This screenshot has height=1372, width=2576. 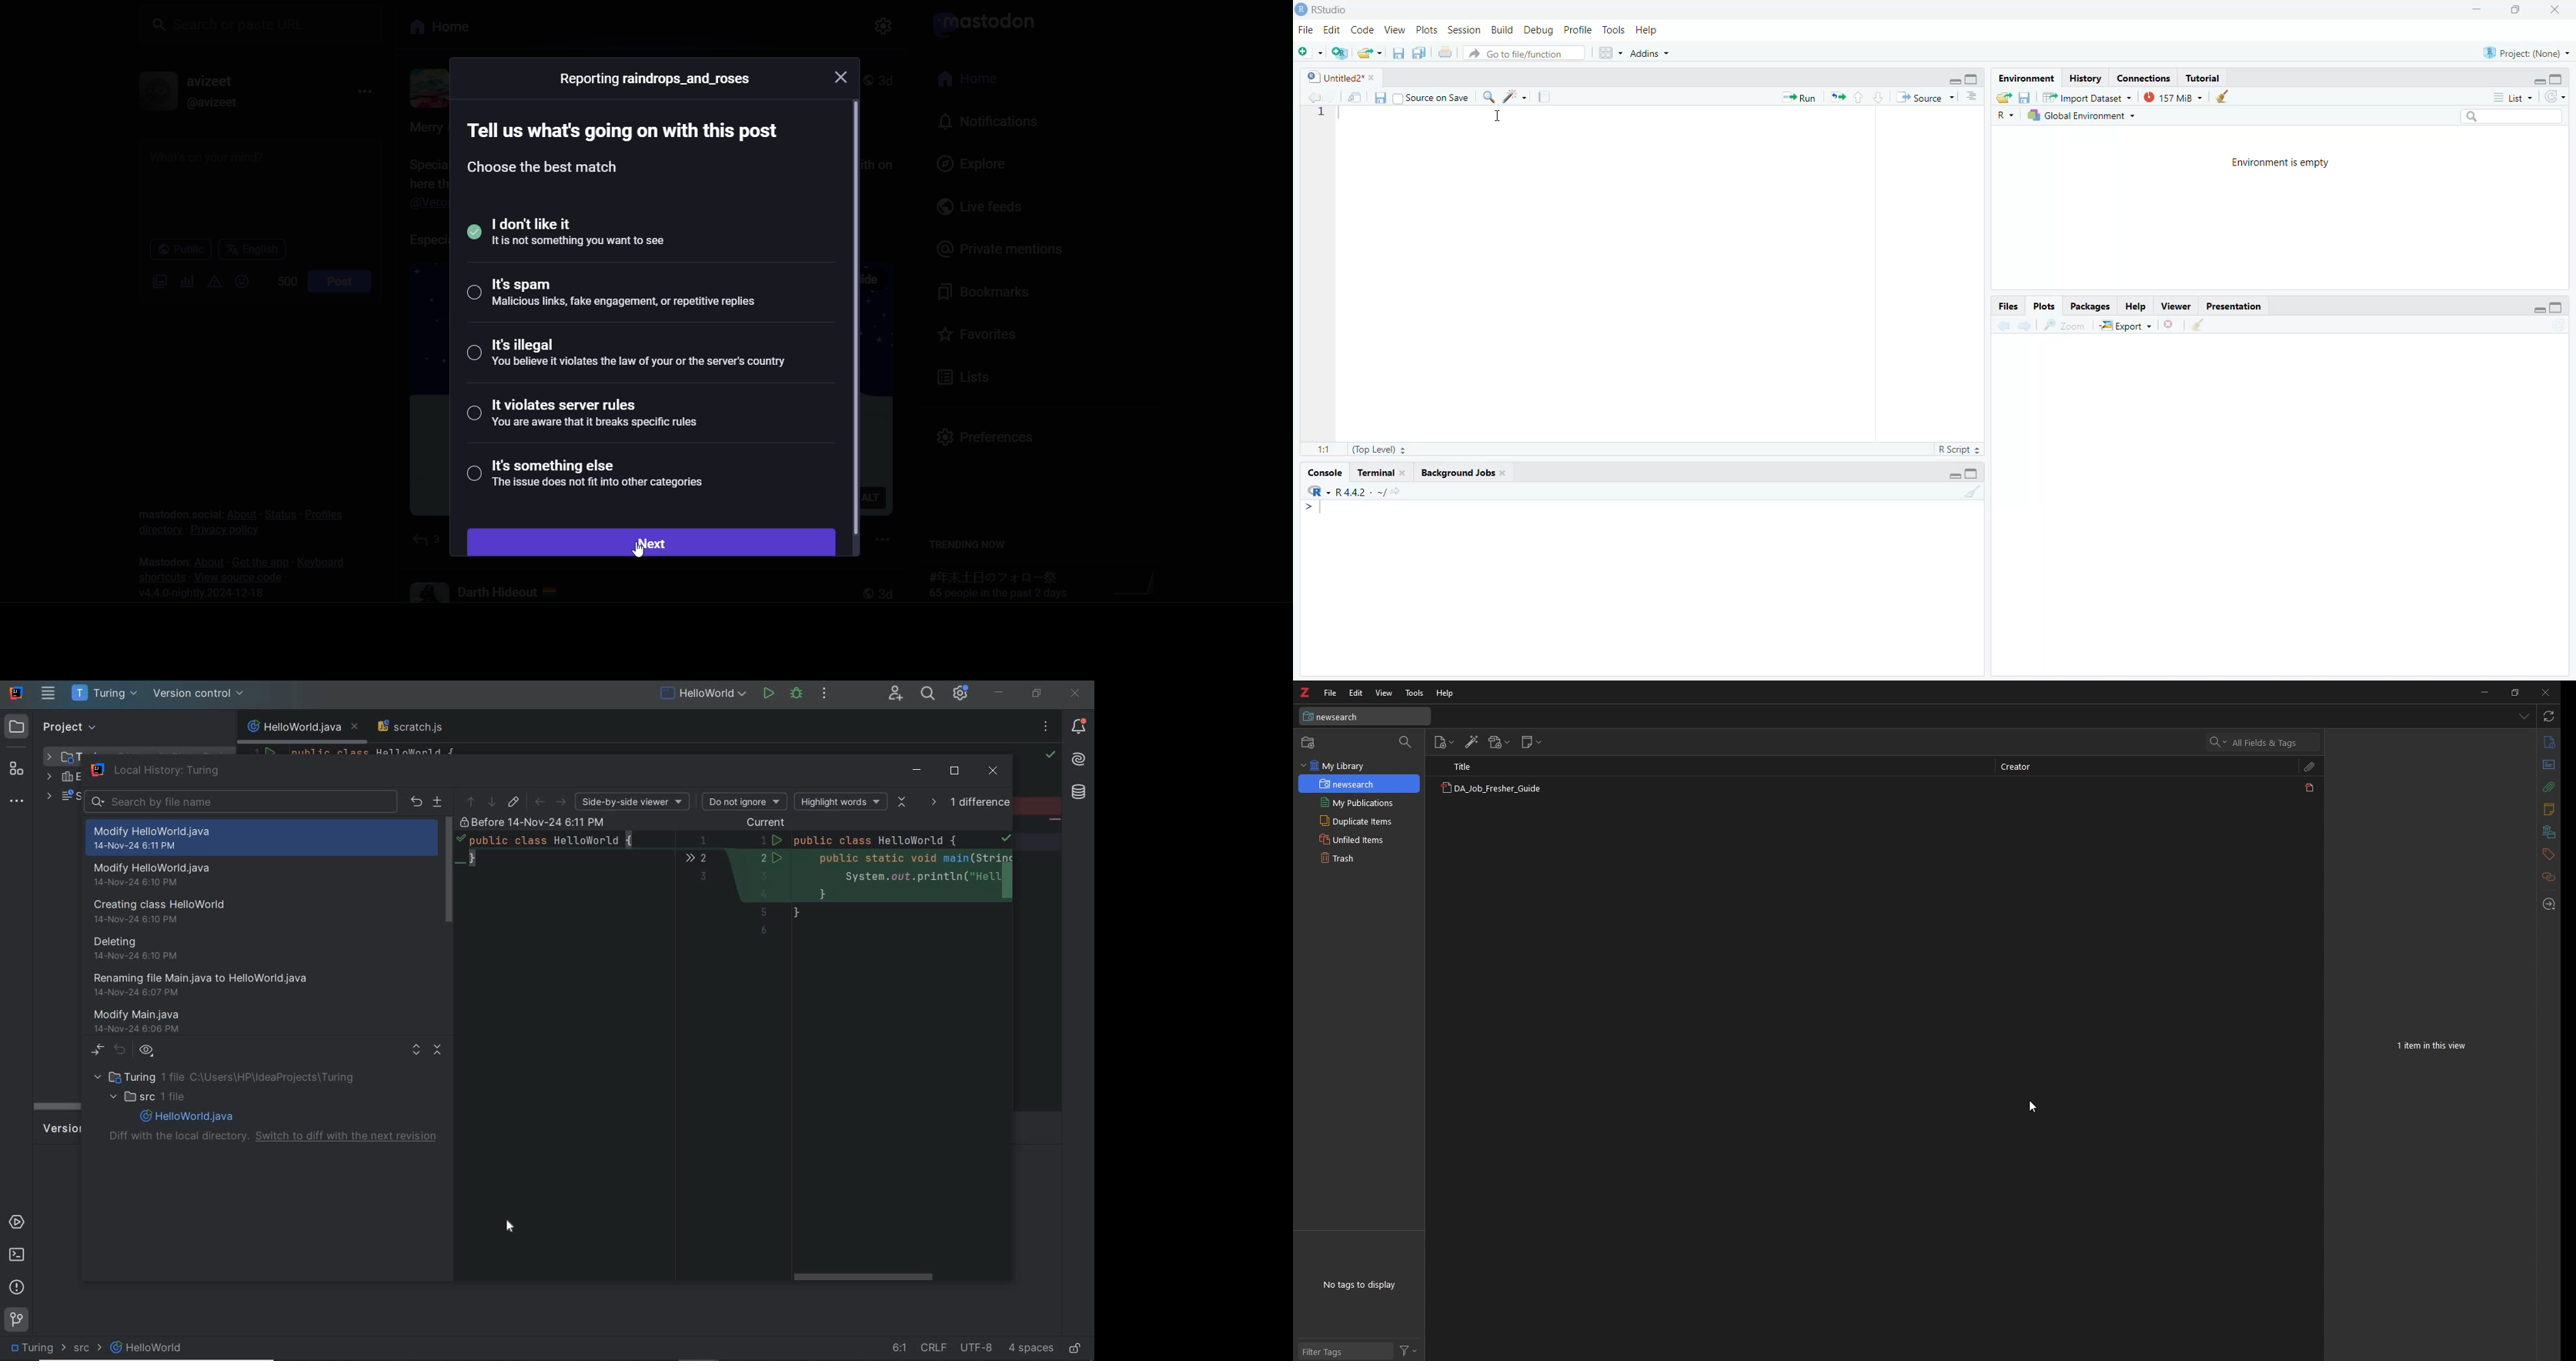 I want to click on locate, so click(x=2548, y=905).